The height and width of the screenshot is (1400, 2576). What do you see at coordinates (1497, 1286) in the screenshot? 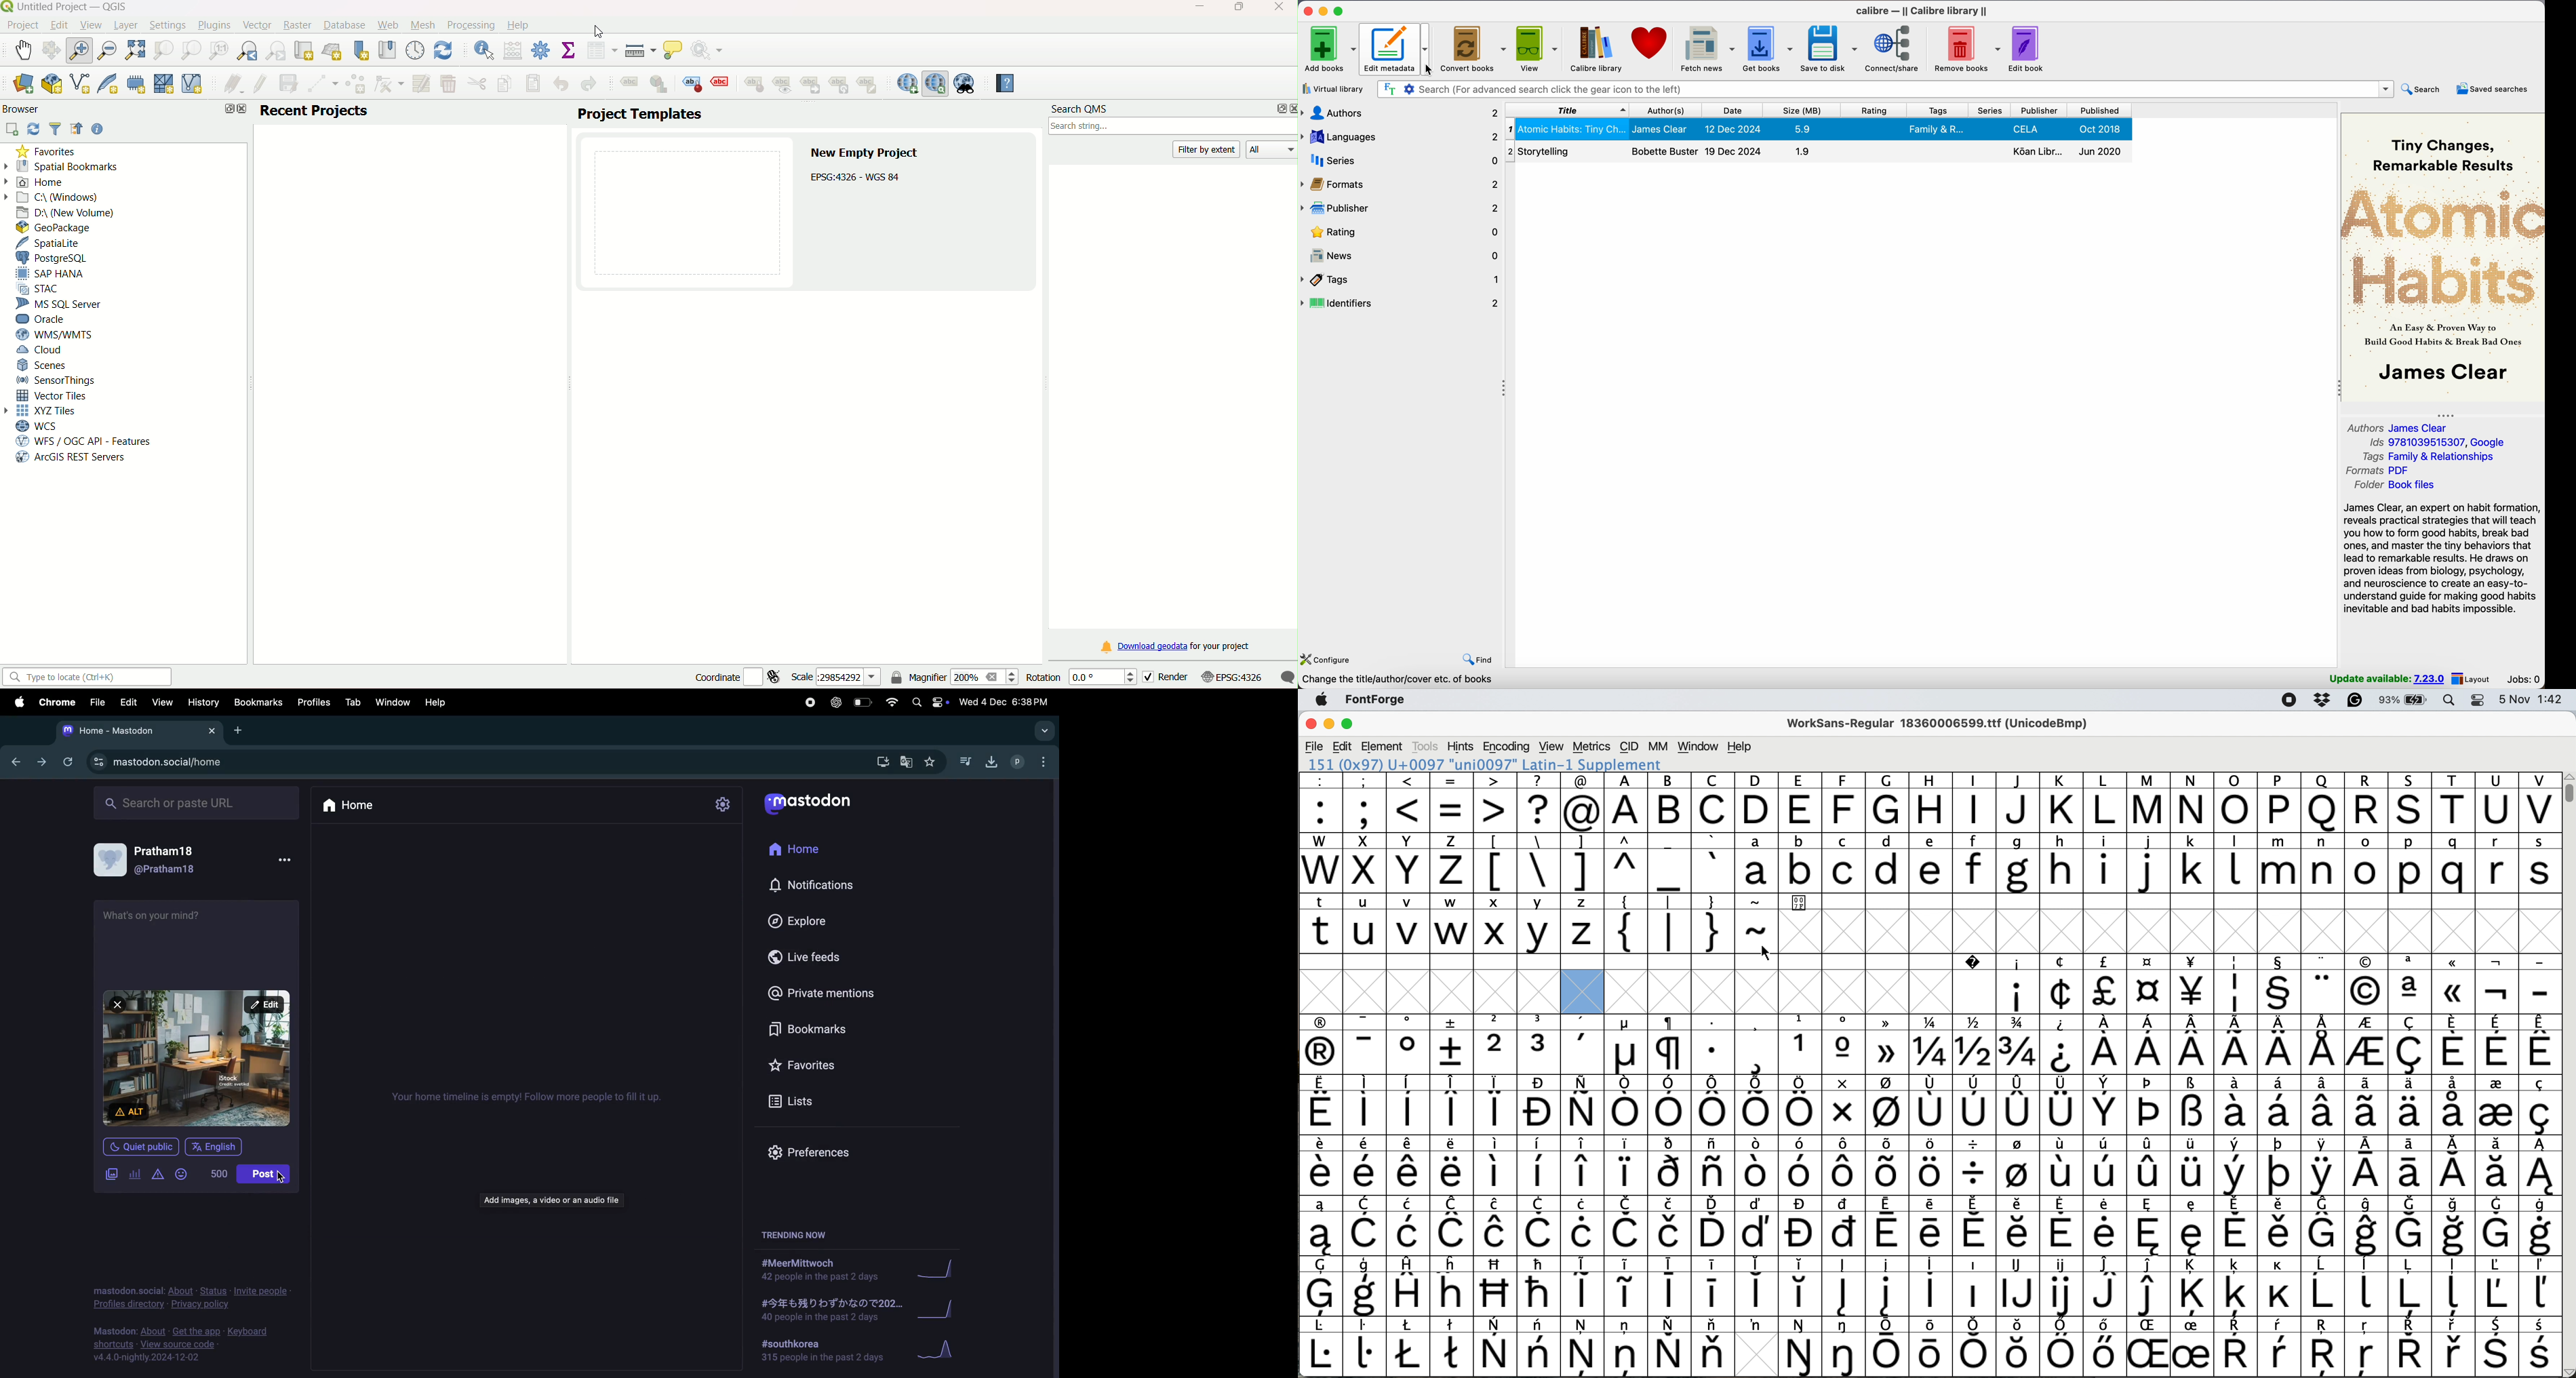
I see `` at bounding box center [1497, 1286].